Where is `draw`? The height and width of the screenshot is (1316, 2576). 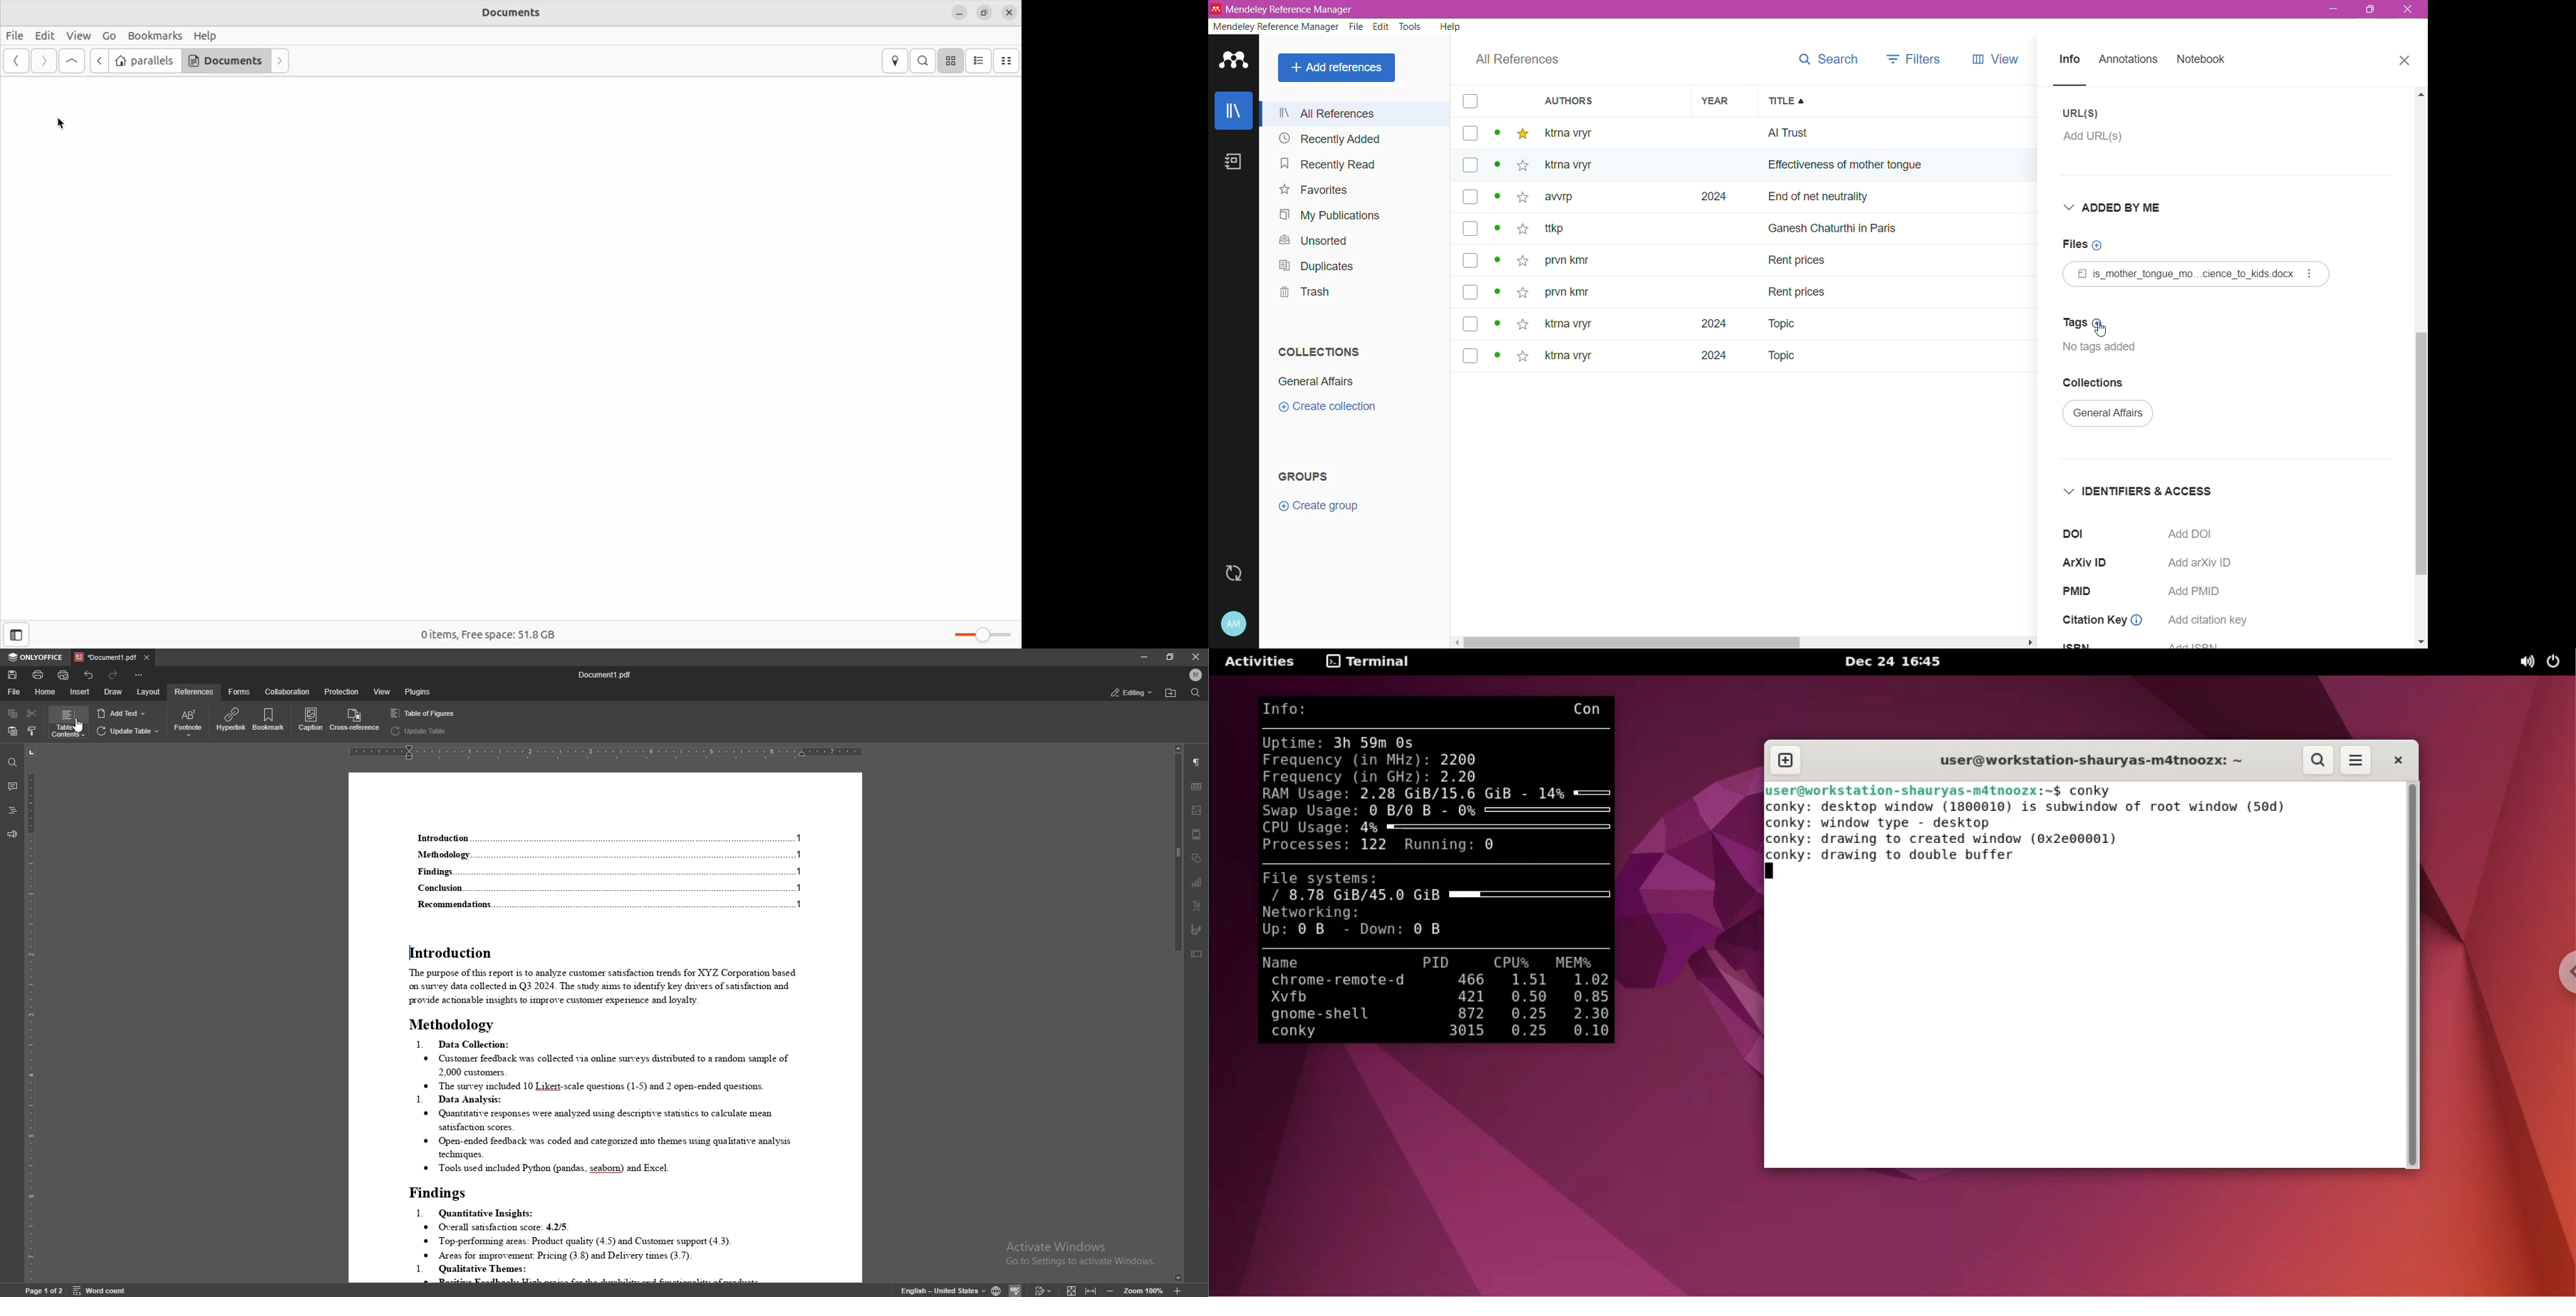 draw is located at coordinates (112, 692).